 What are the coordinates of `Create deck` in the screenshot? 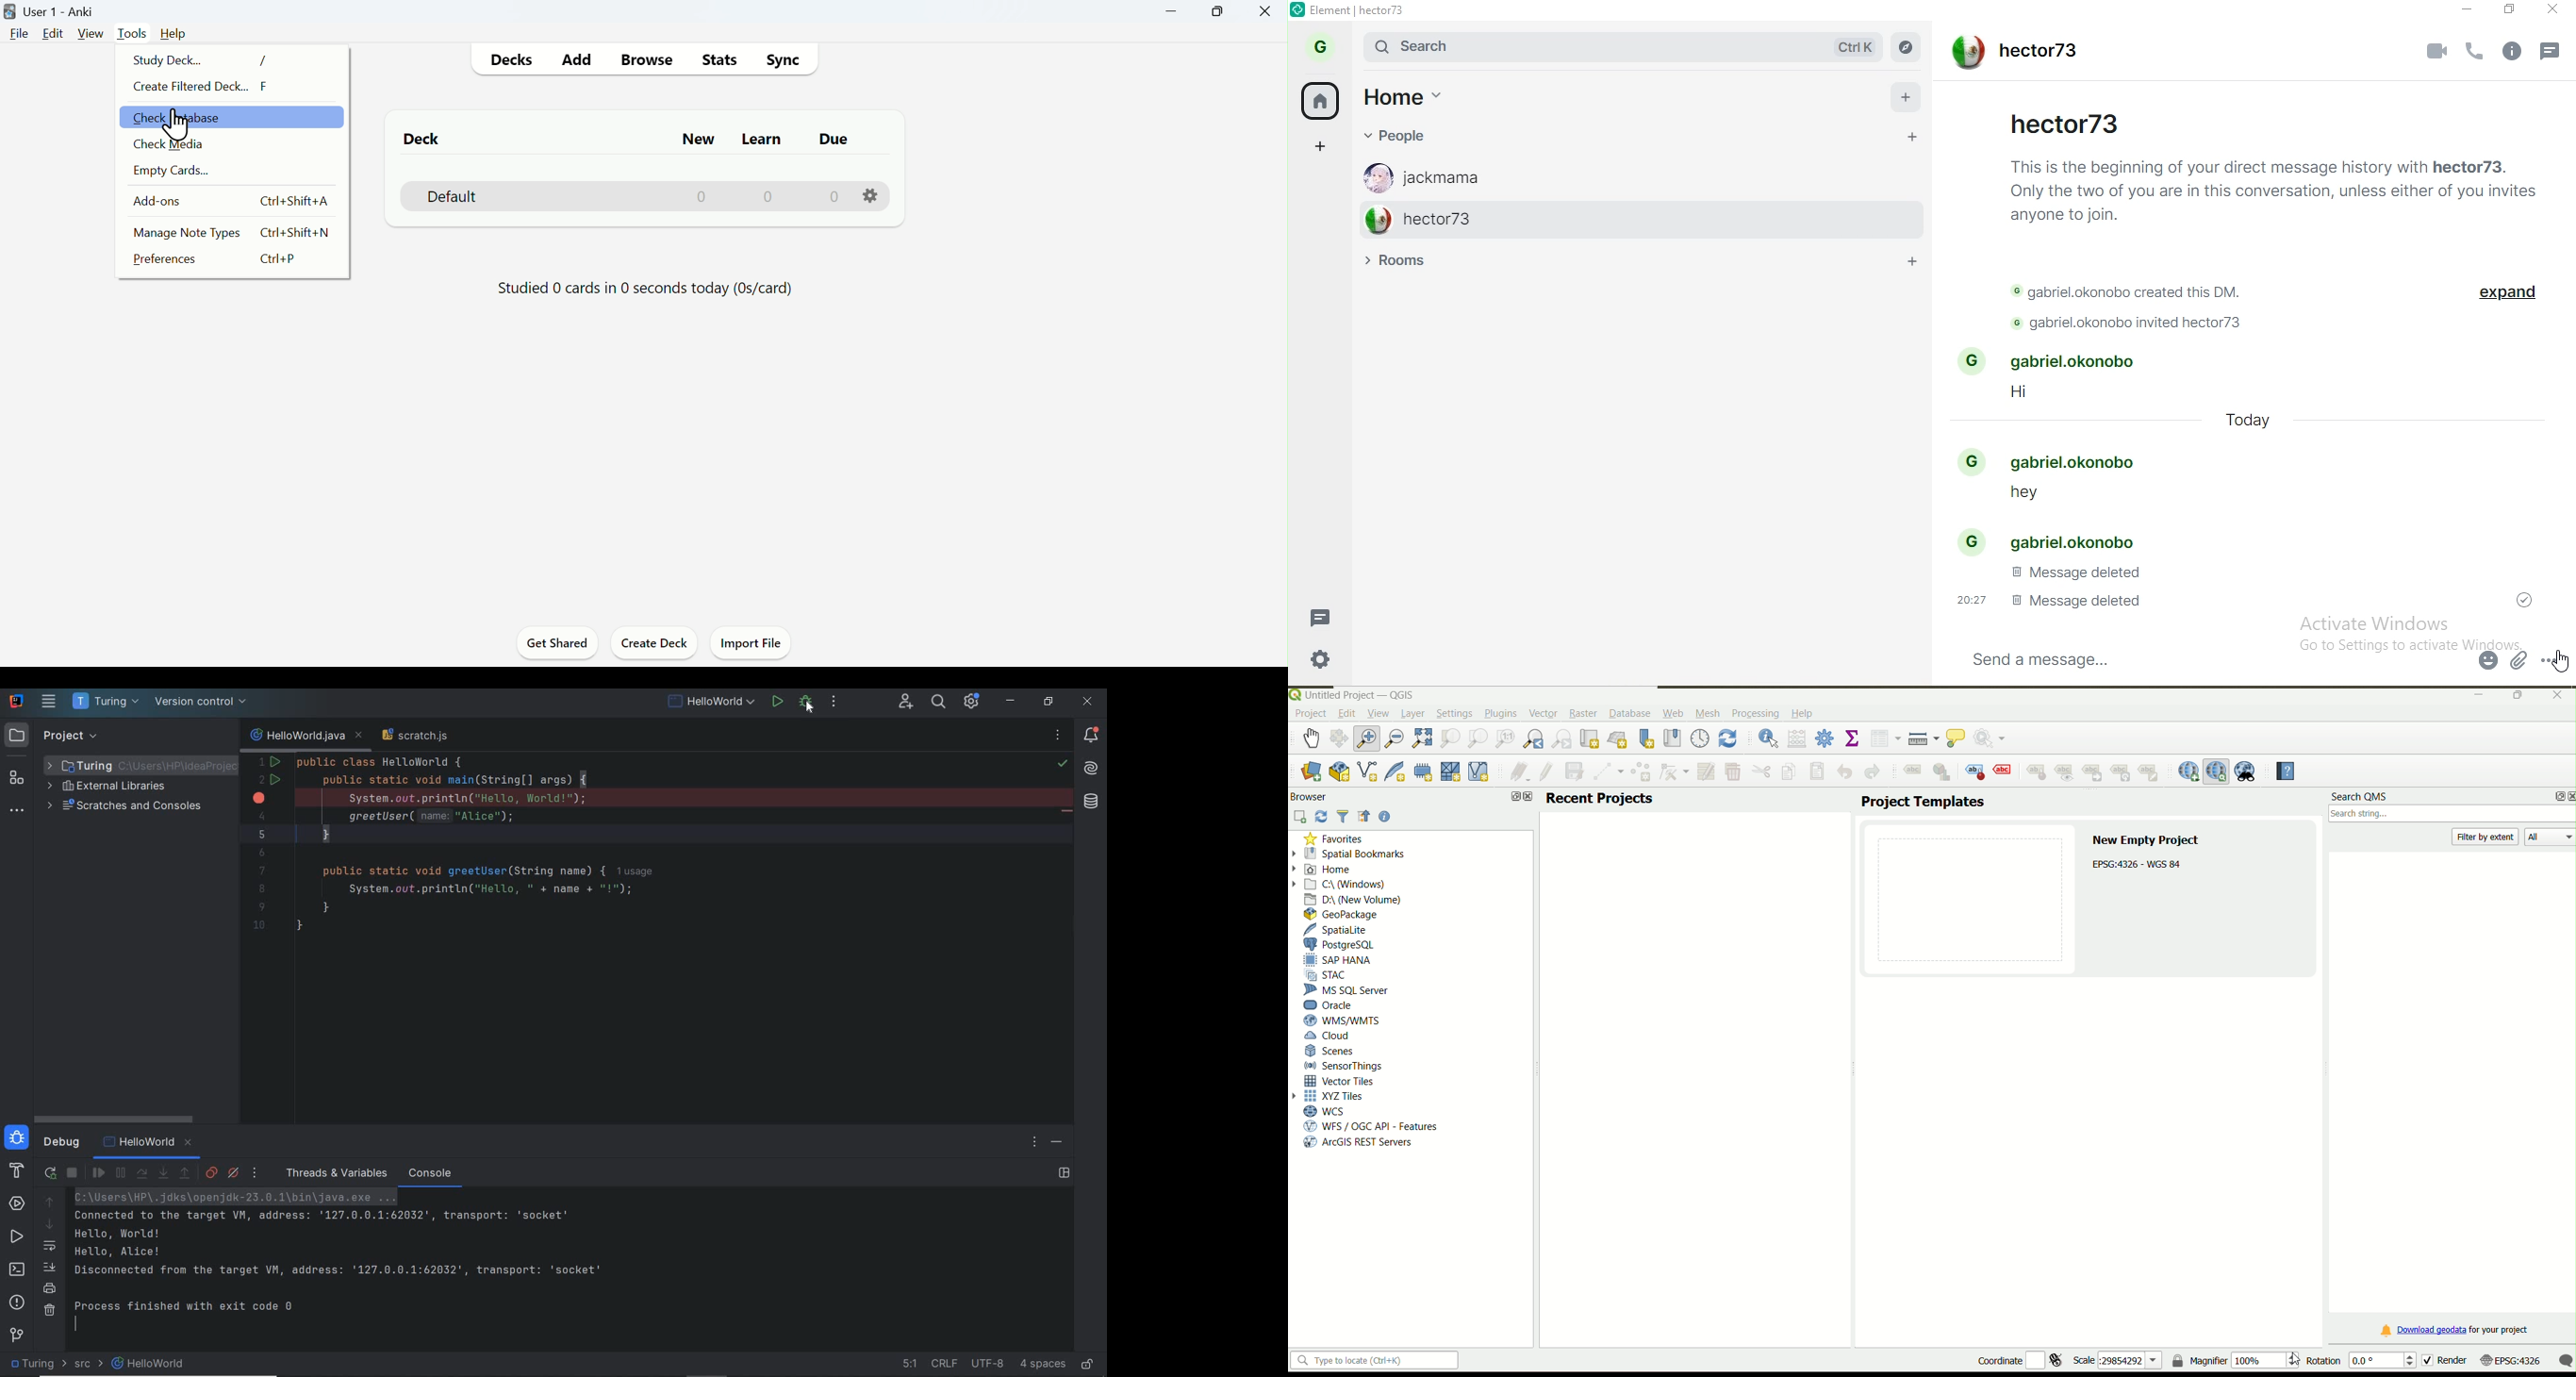 It's located at (653, 644).